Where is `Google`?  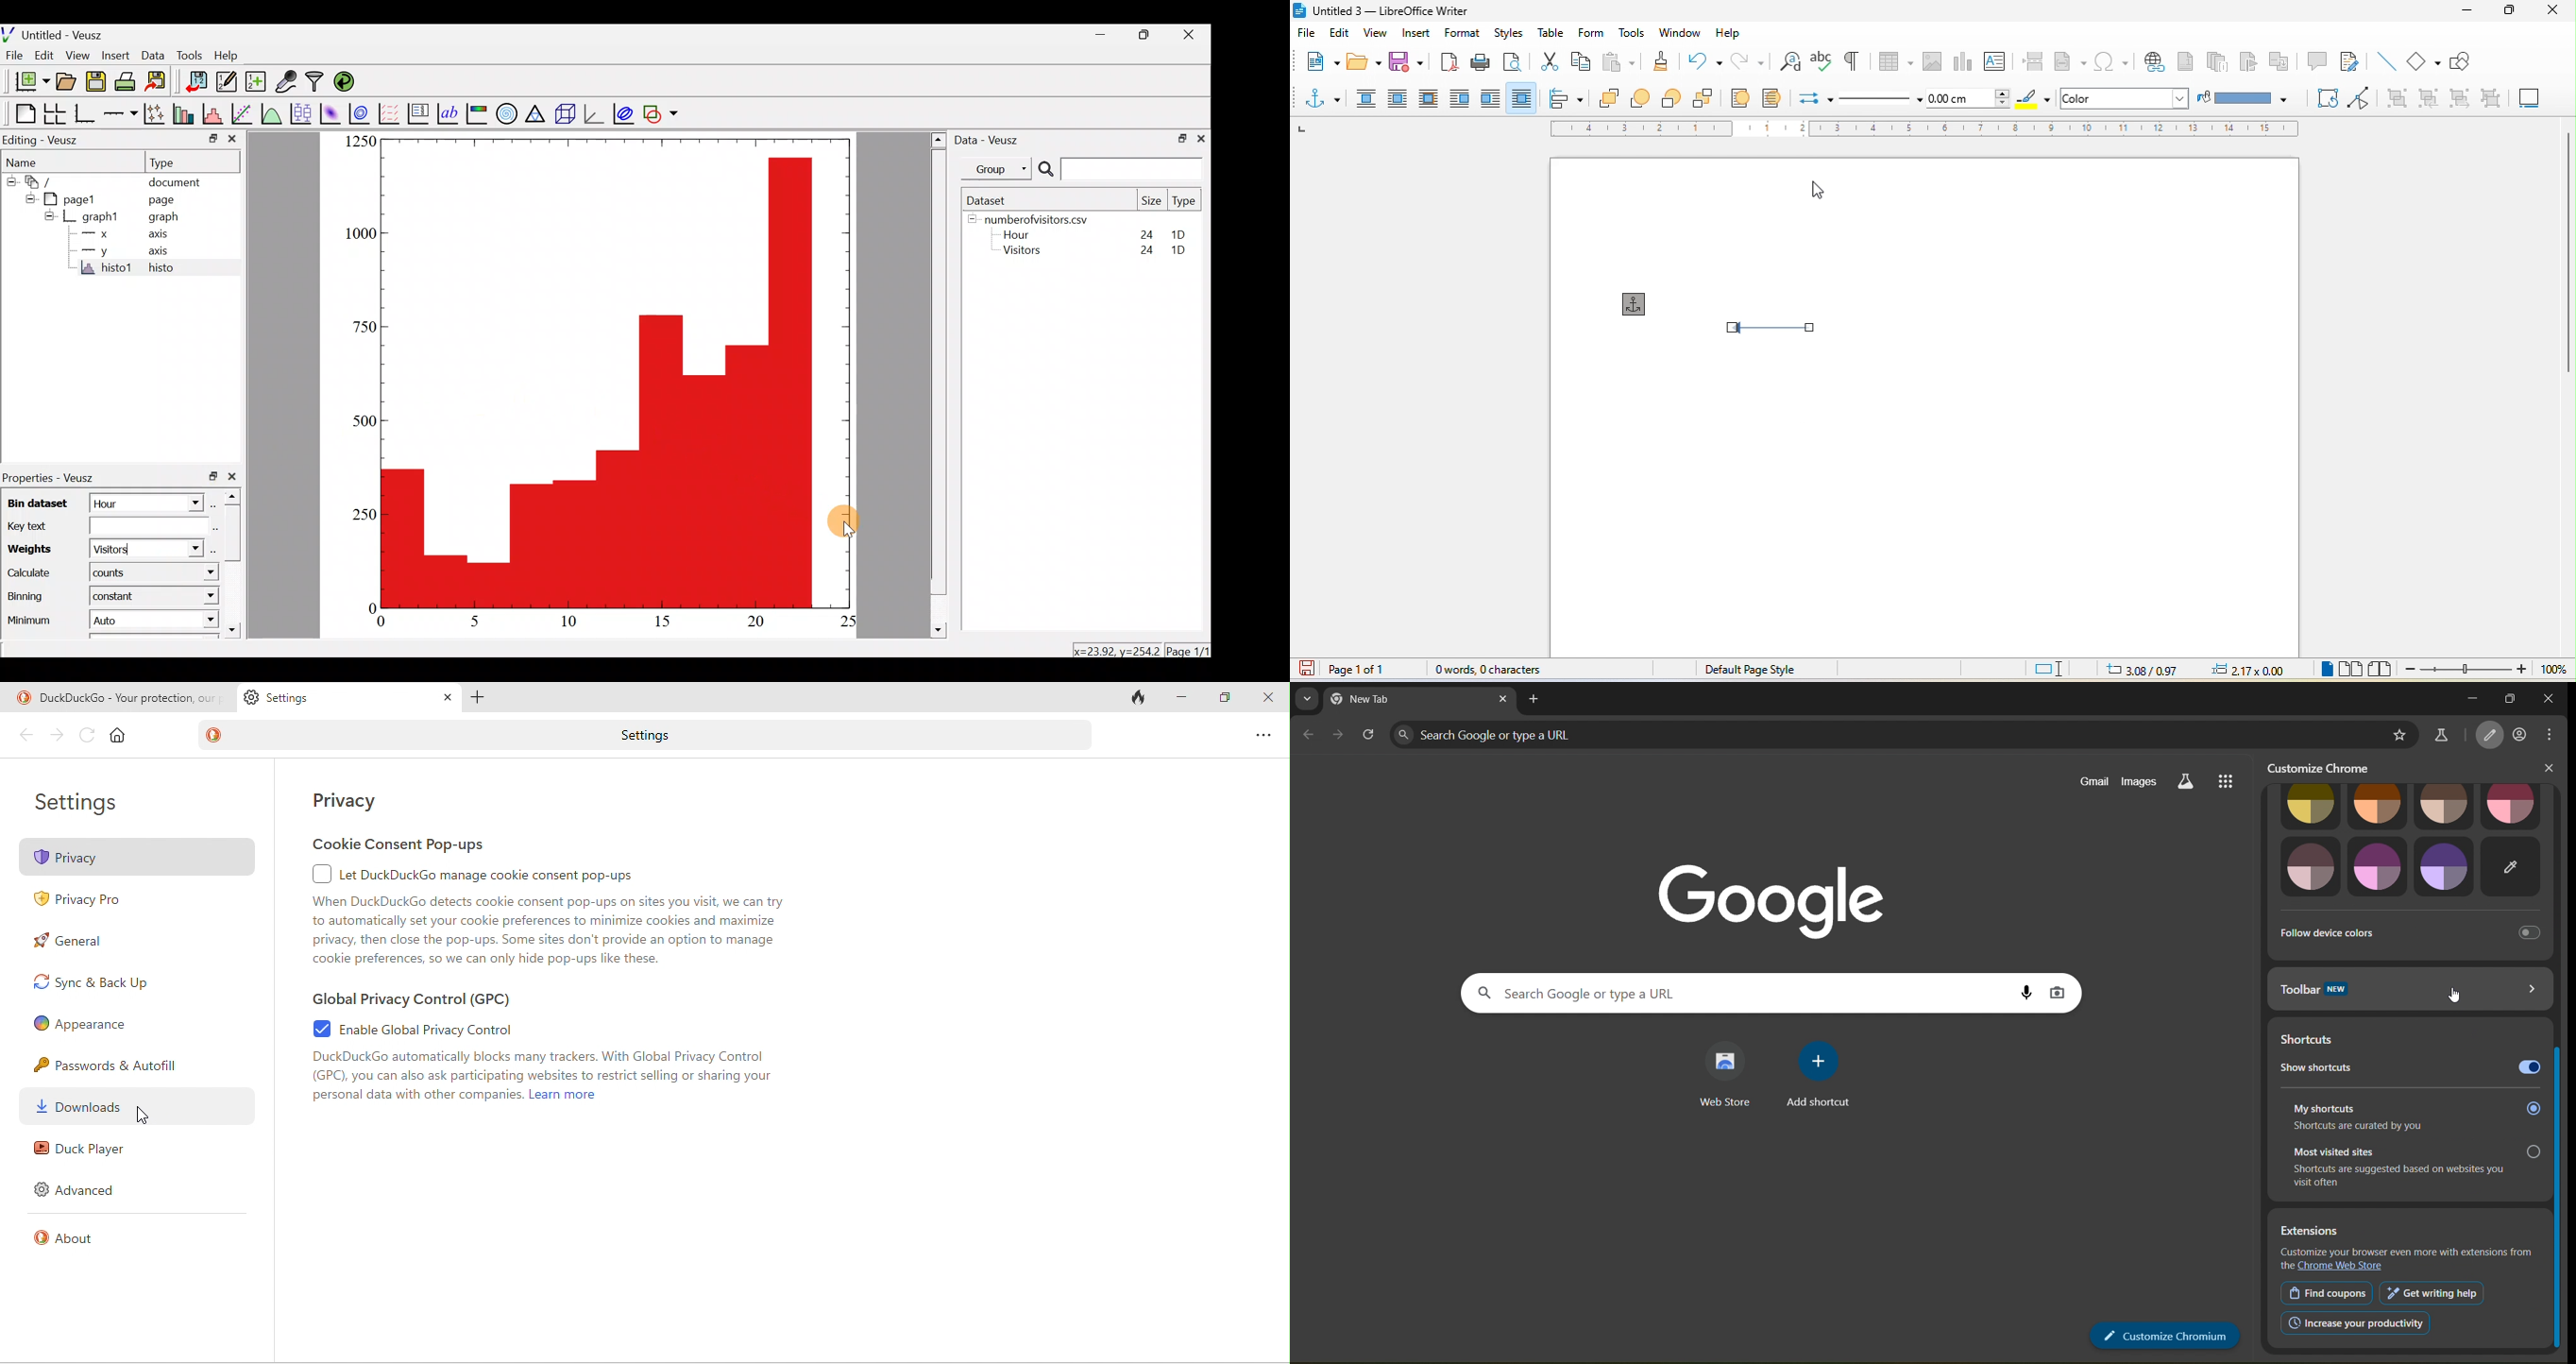
Google is located at coordinates (1766, 890).